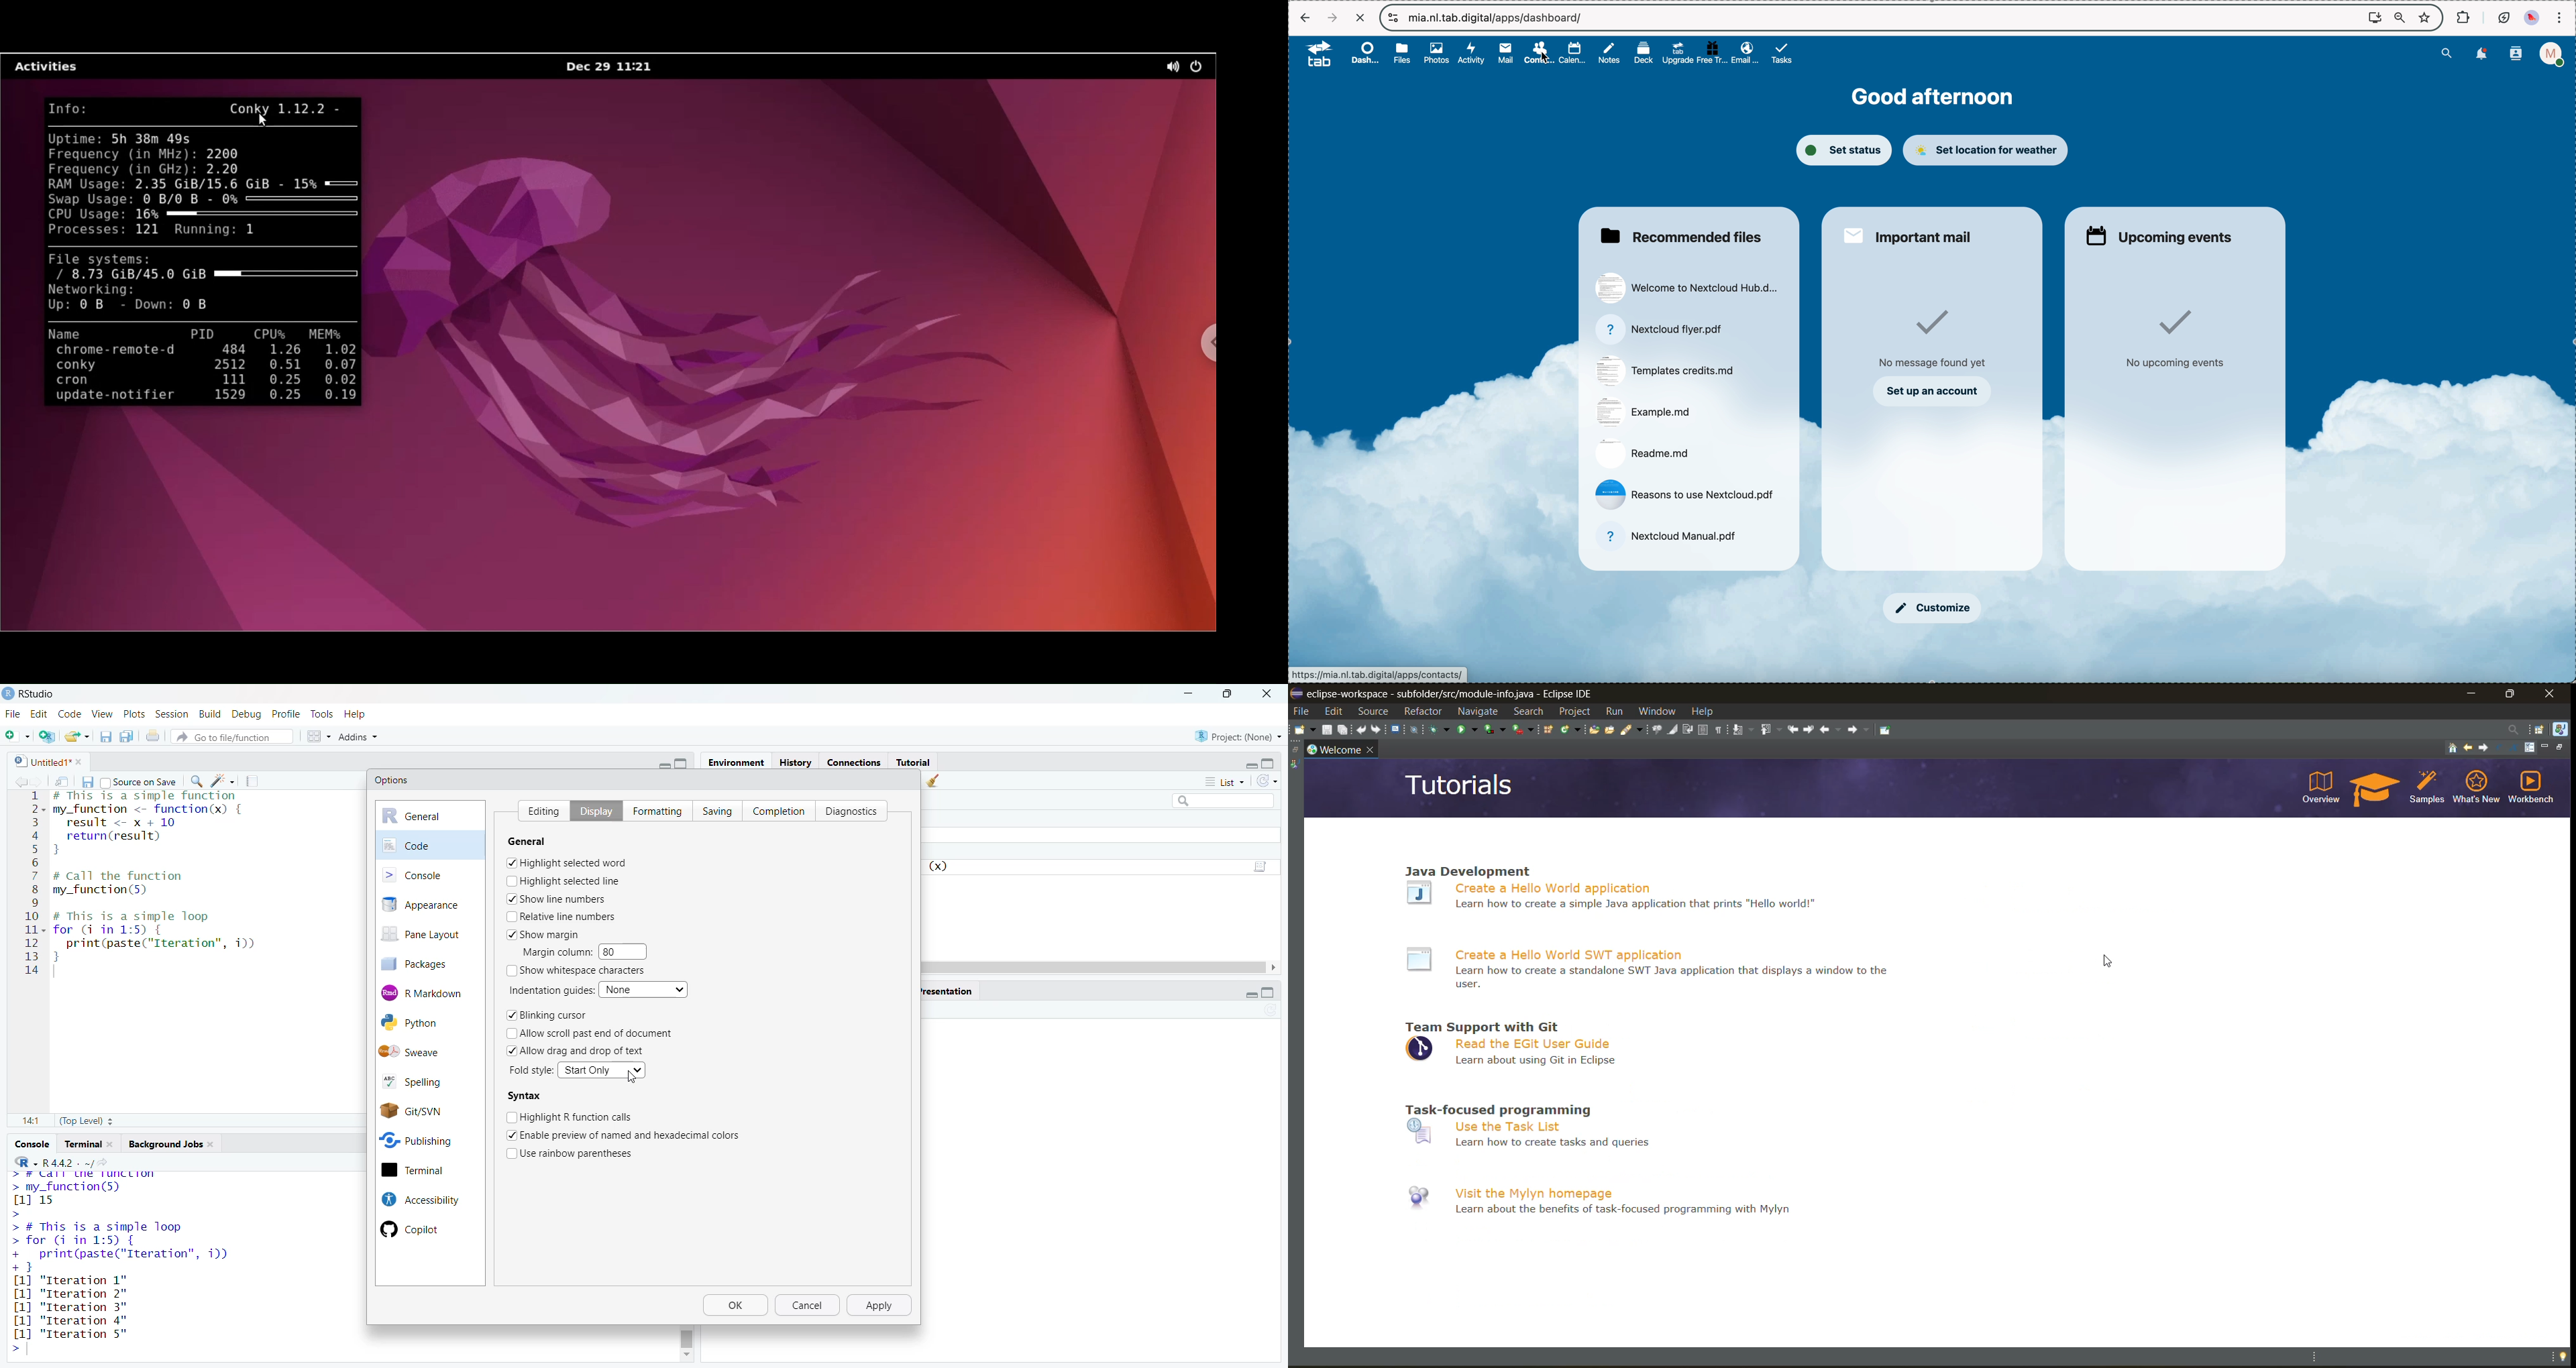 The width and height of the screenshot is (2576, 1372). Describe the element at coordinates (256, 779) in the screenshot. I see `compile report` at that location.